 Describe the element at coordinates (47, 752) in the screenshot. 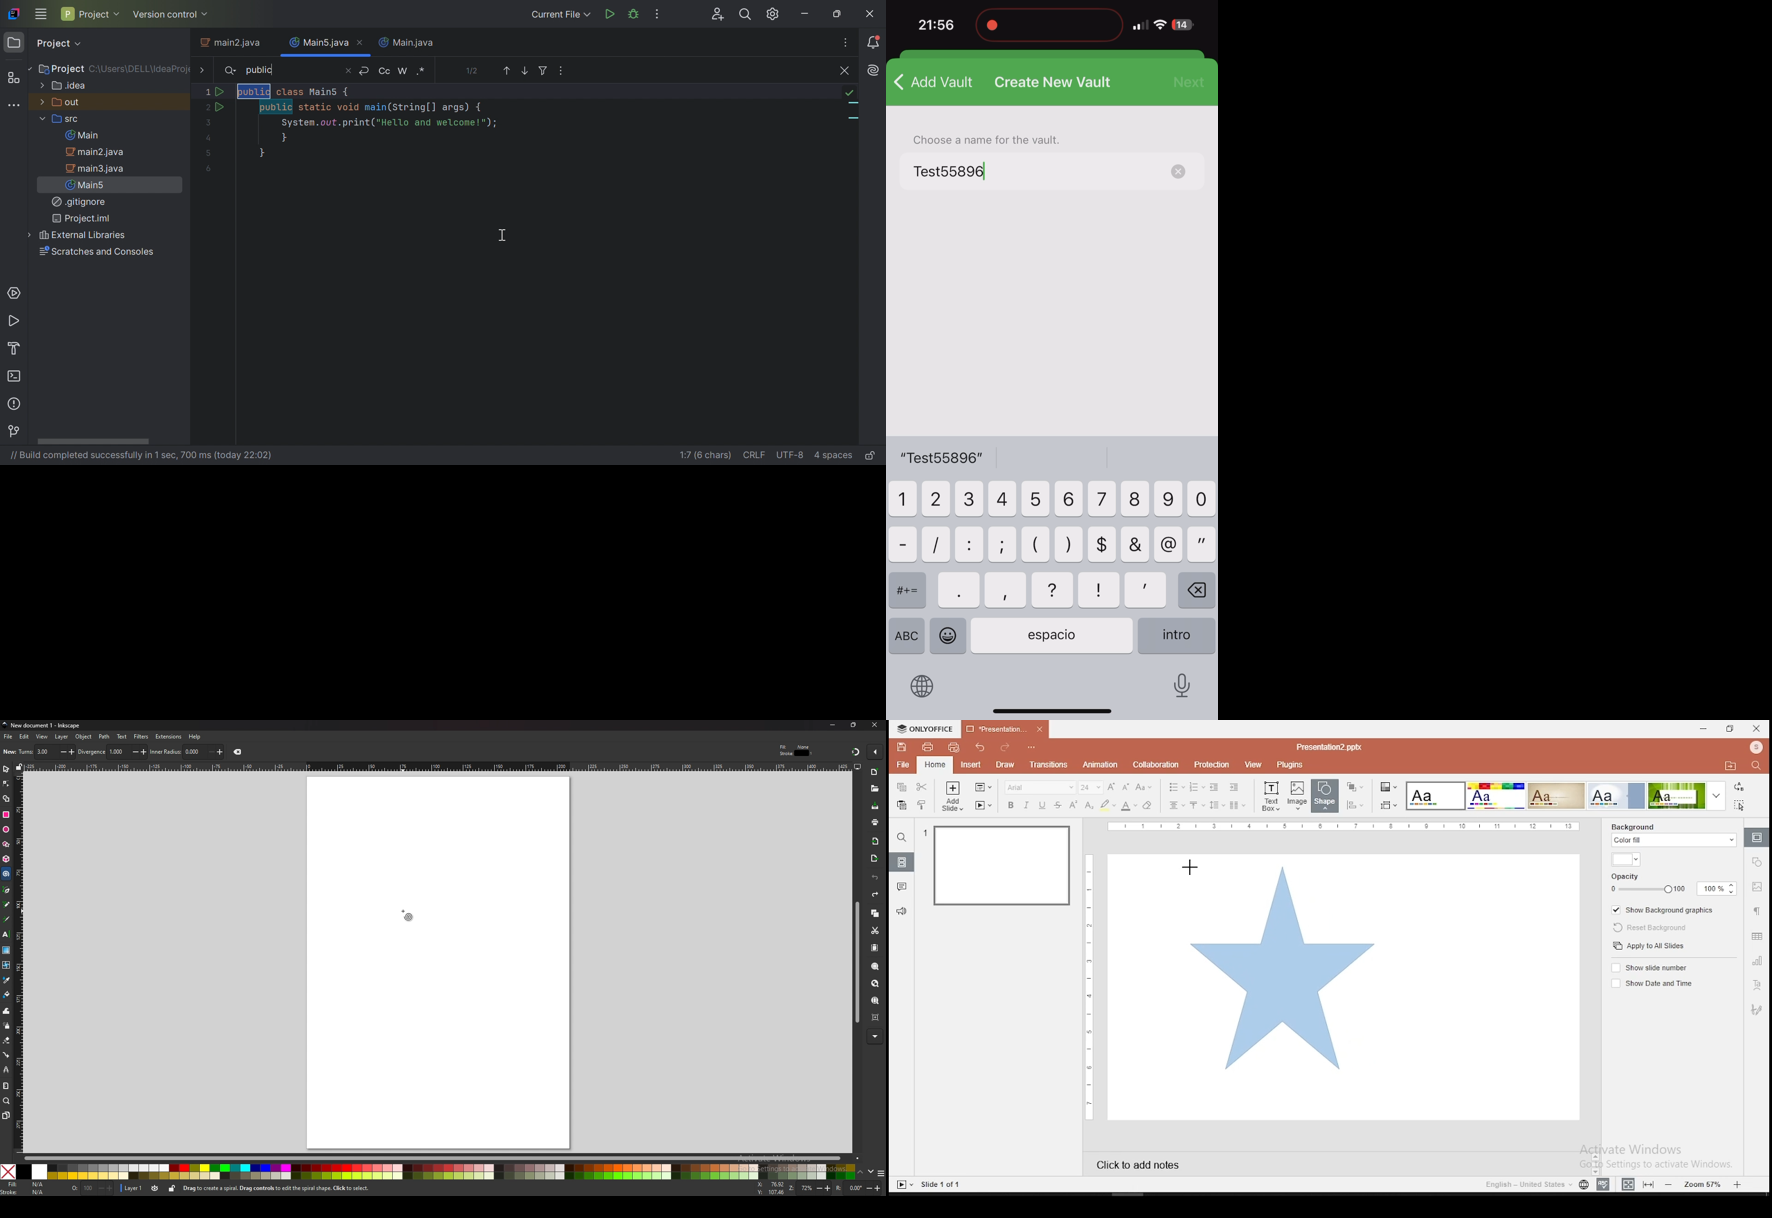

I see `turns: 3.00` at that location.